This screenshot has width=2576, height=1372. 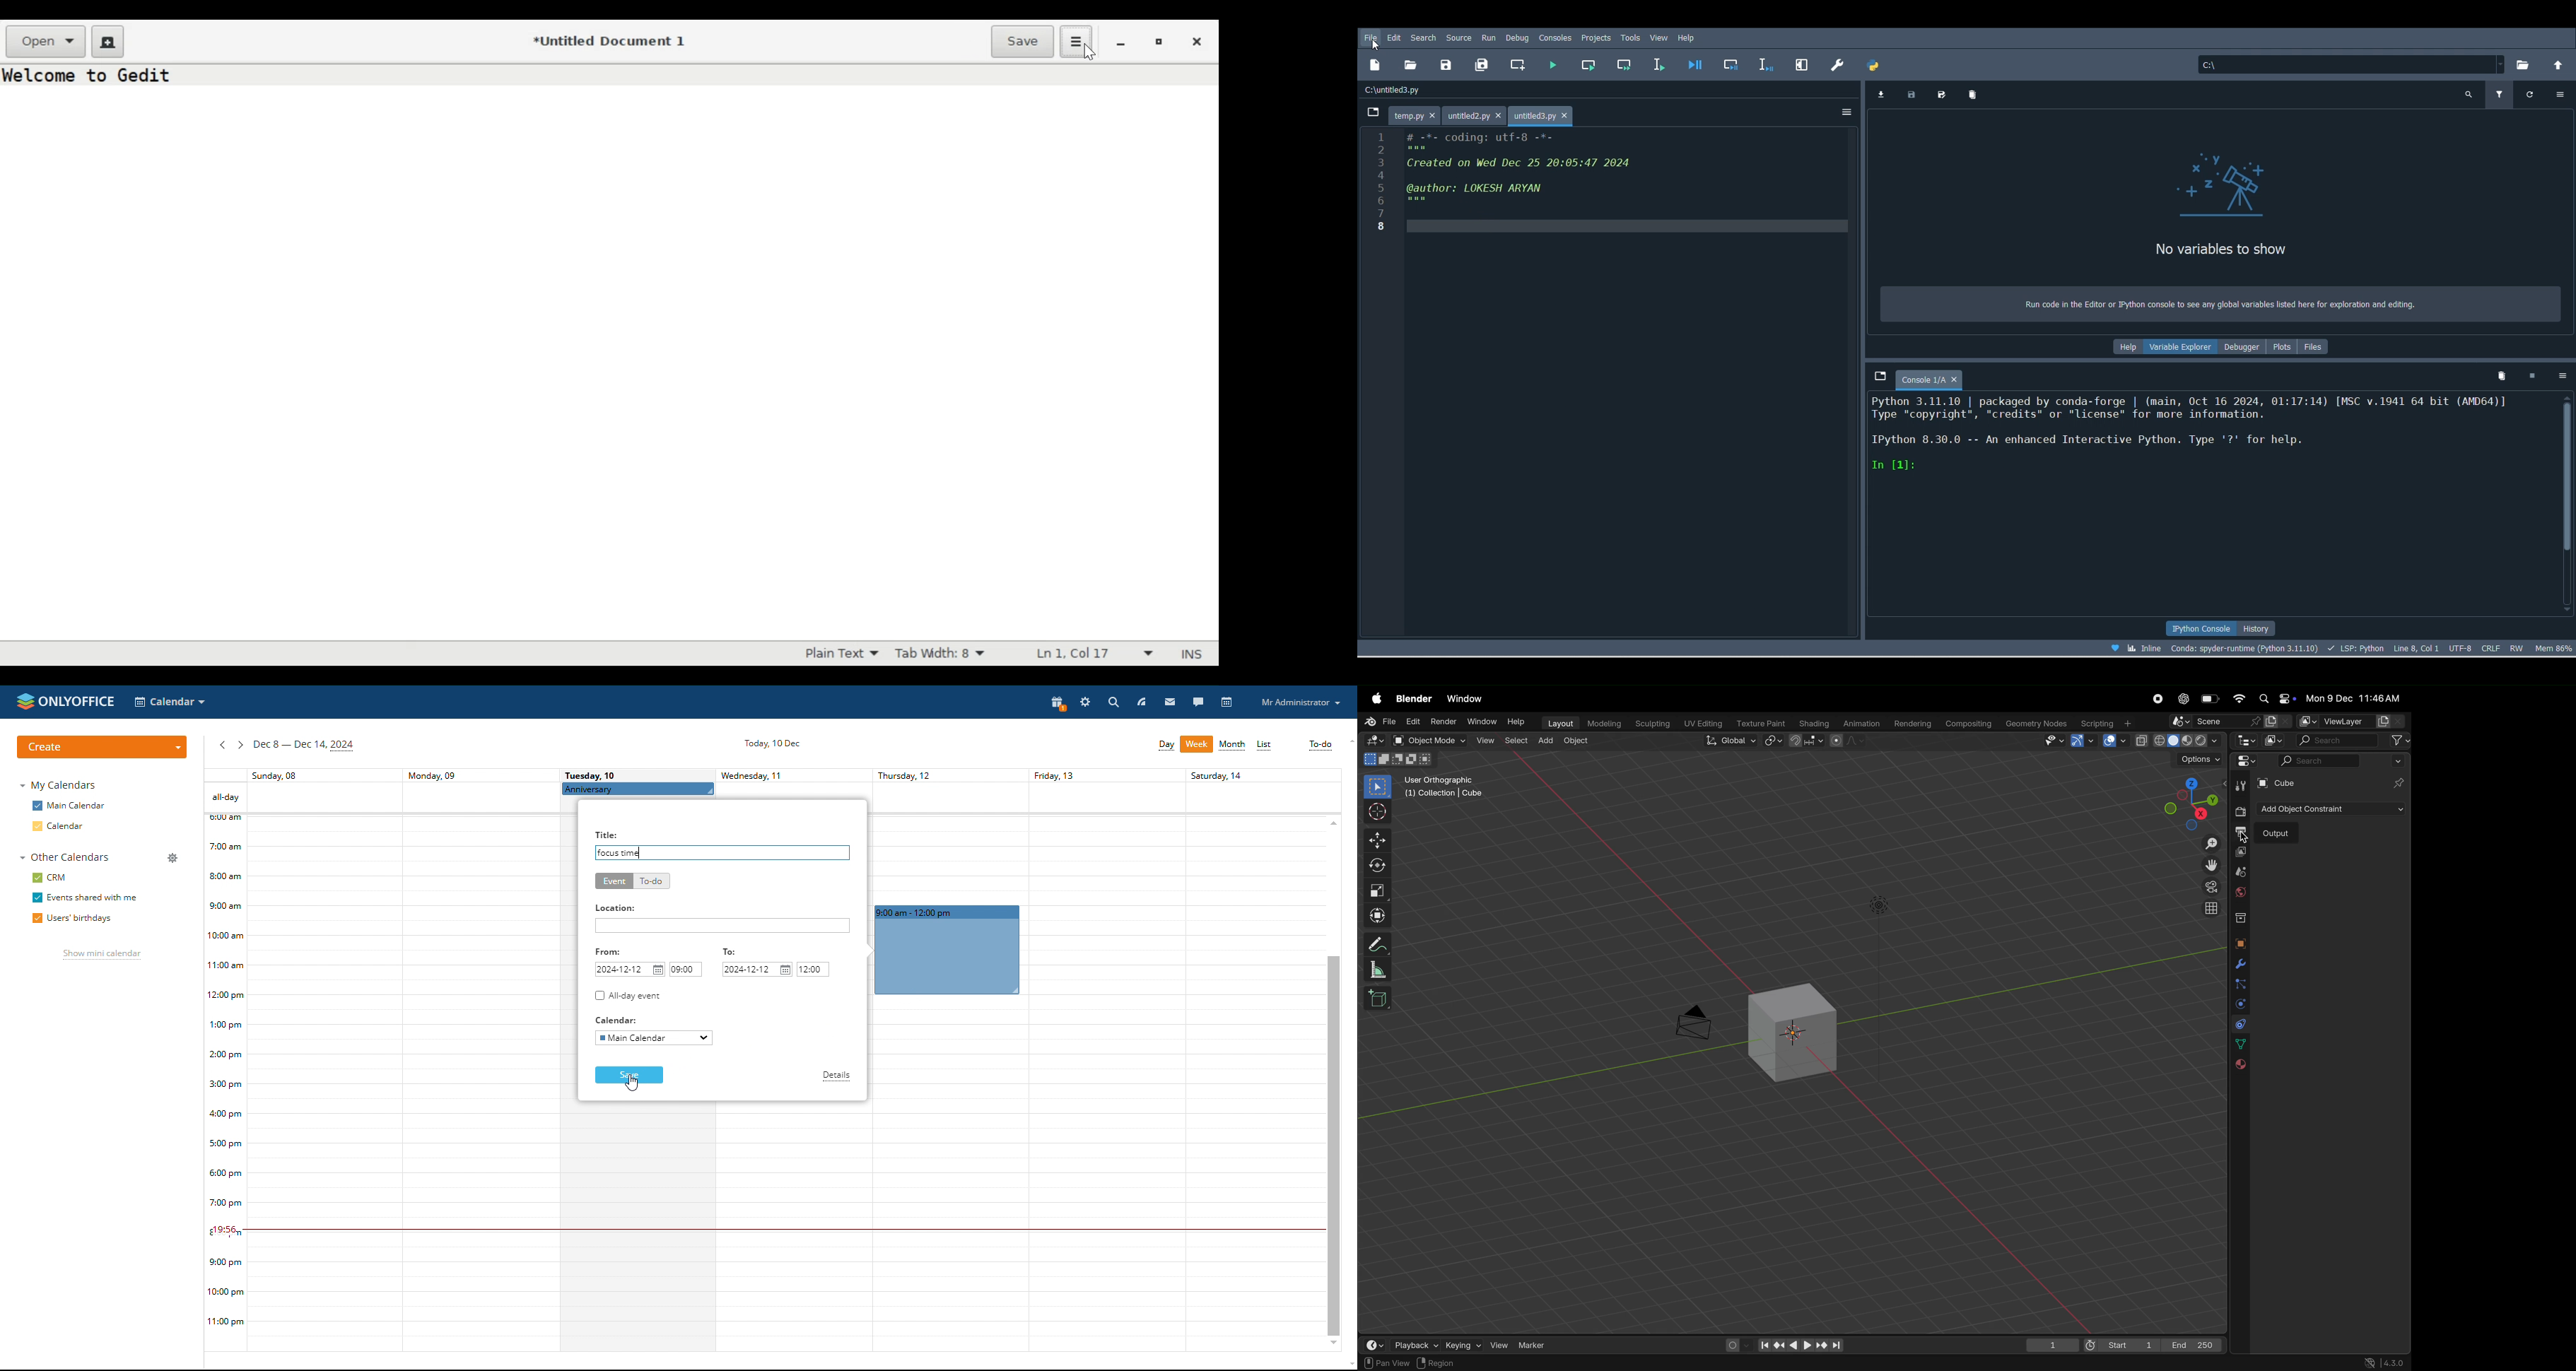 What do you see at coordinates (1835, 63) in the screenshot?
I see `Maximize current pane (Ctrl + Alt + Shift + M)` at bounding box center [1835, 63].